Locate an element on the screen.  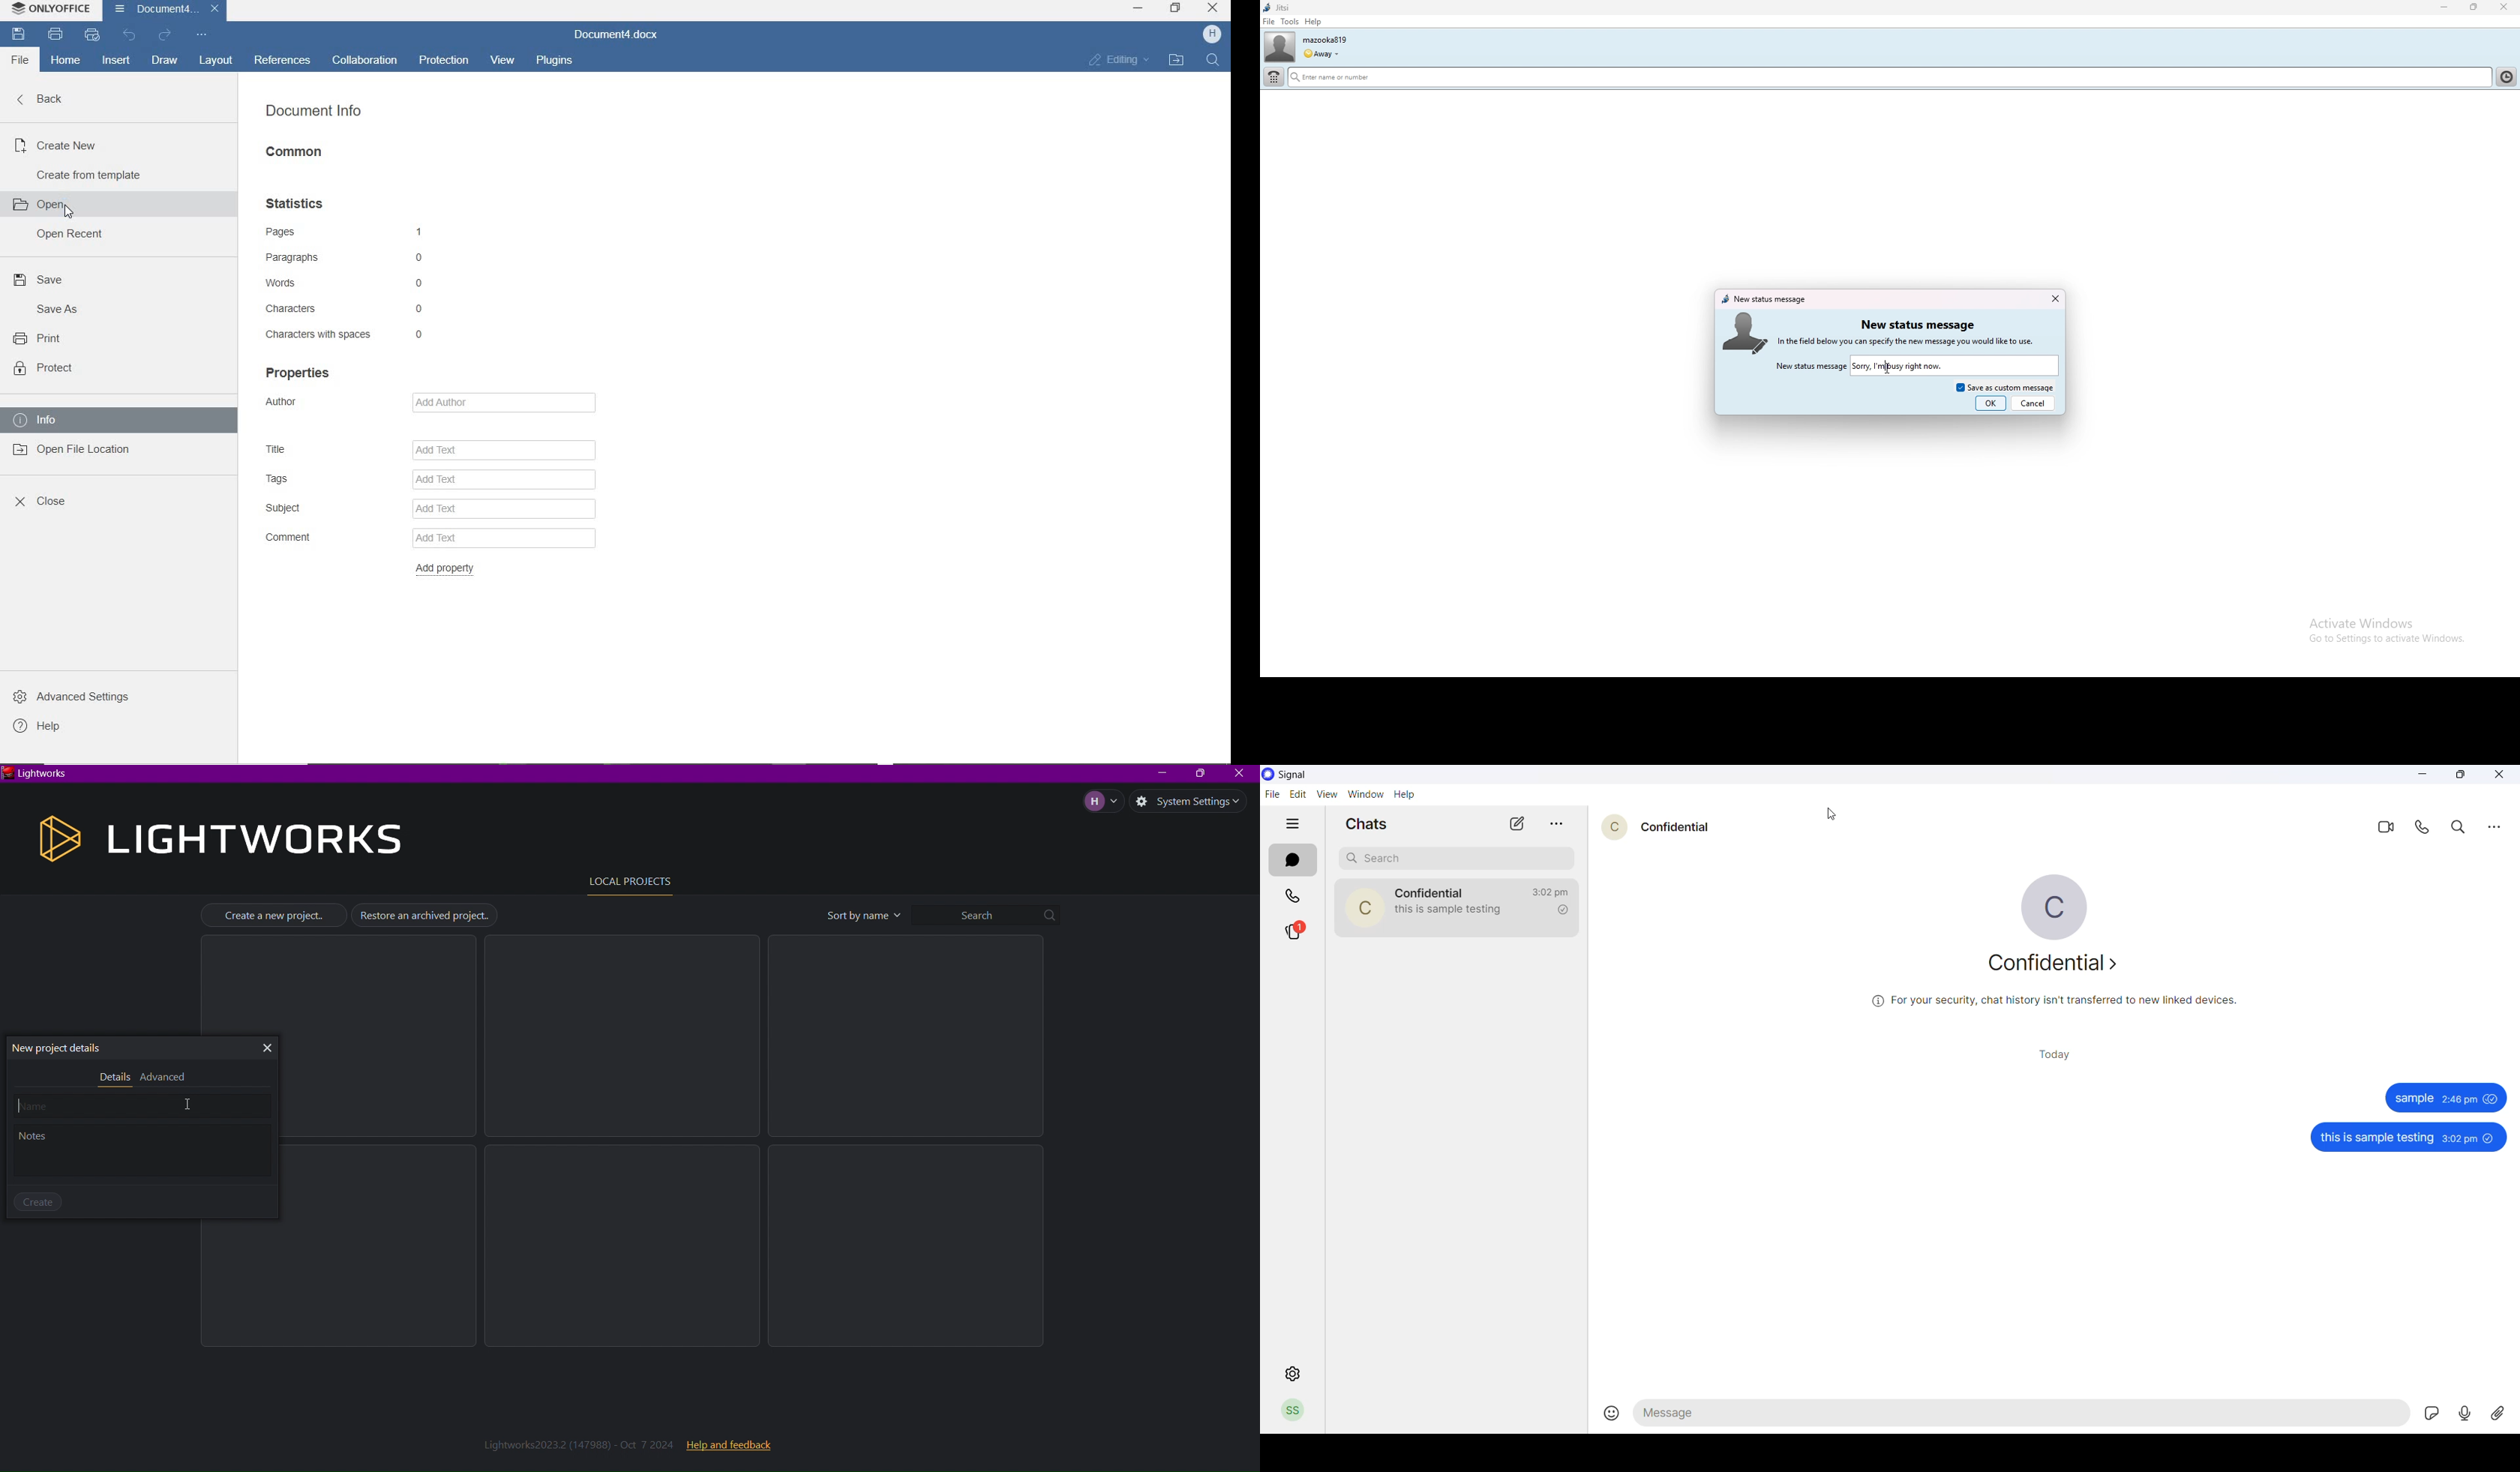
more options is located at coordinates (1556, 822).